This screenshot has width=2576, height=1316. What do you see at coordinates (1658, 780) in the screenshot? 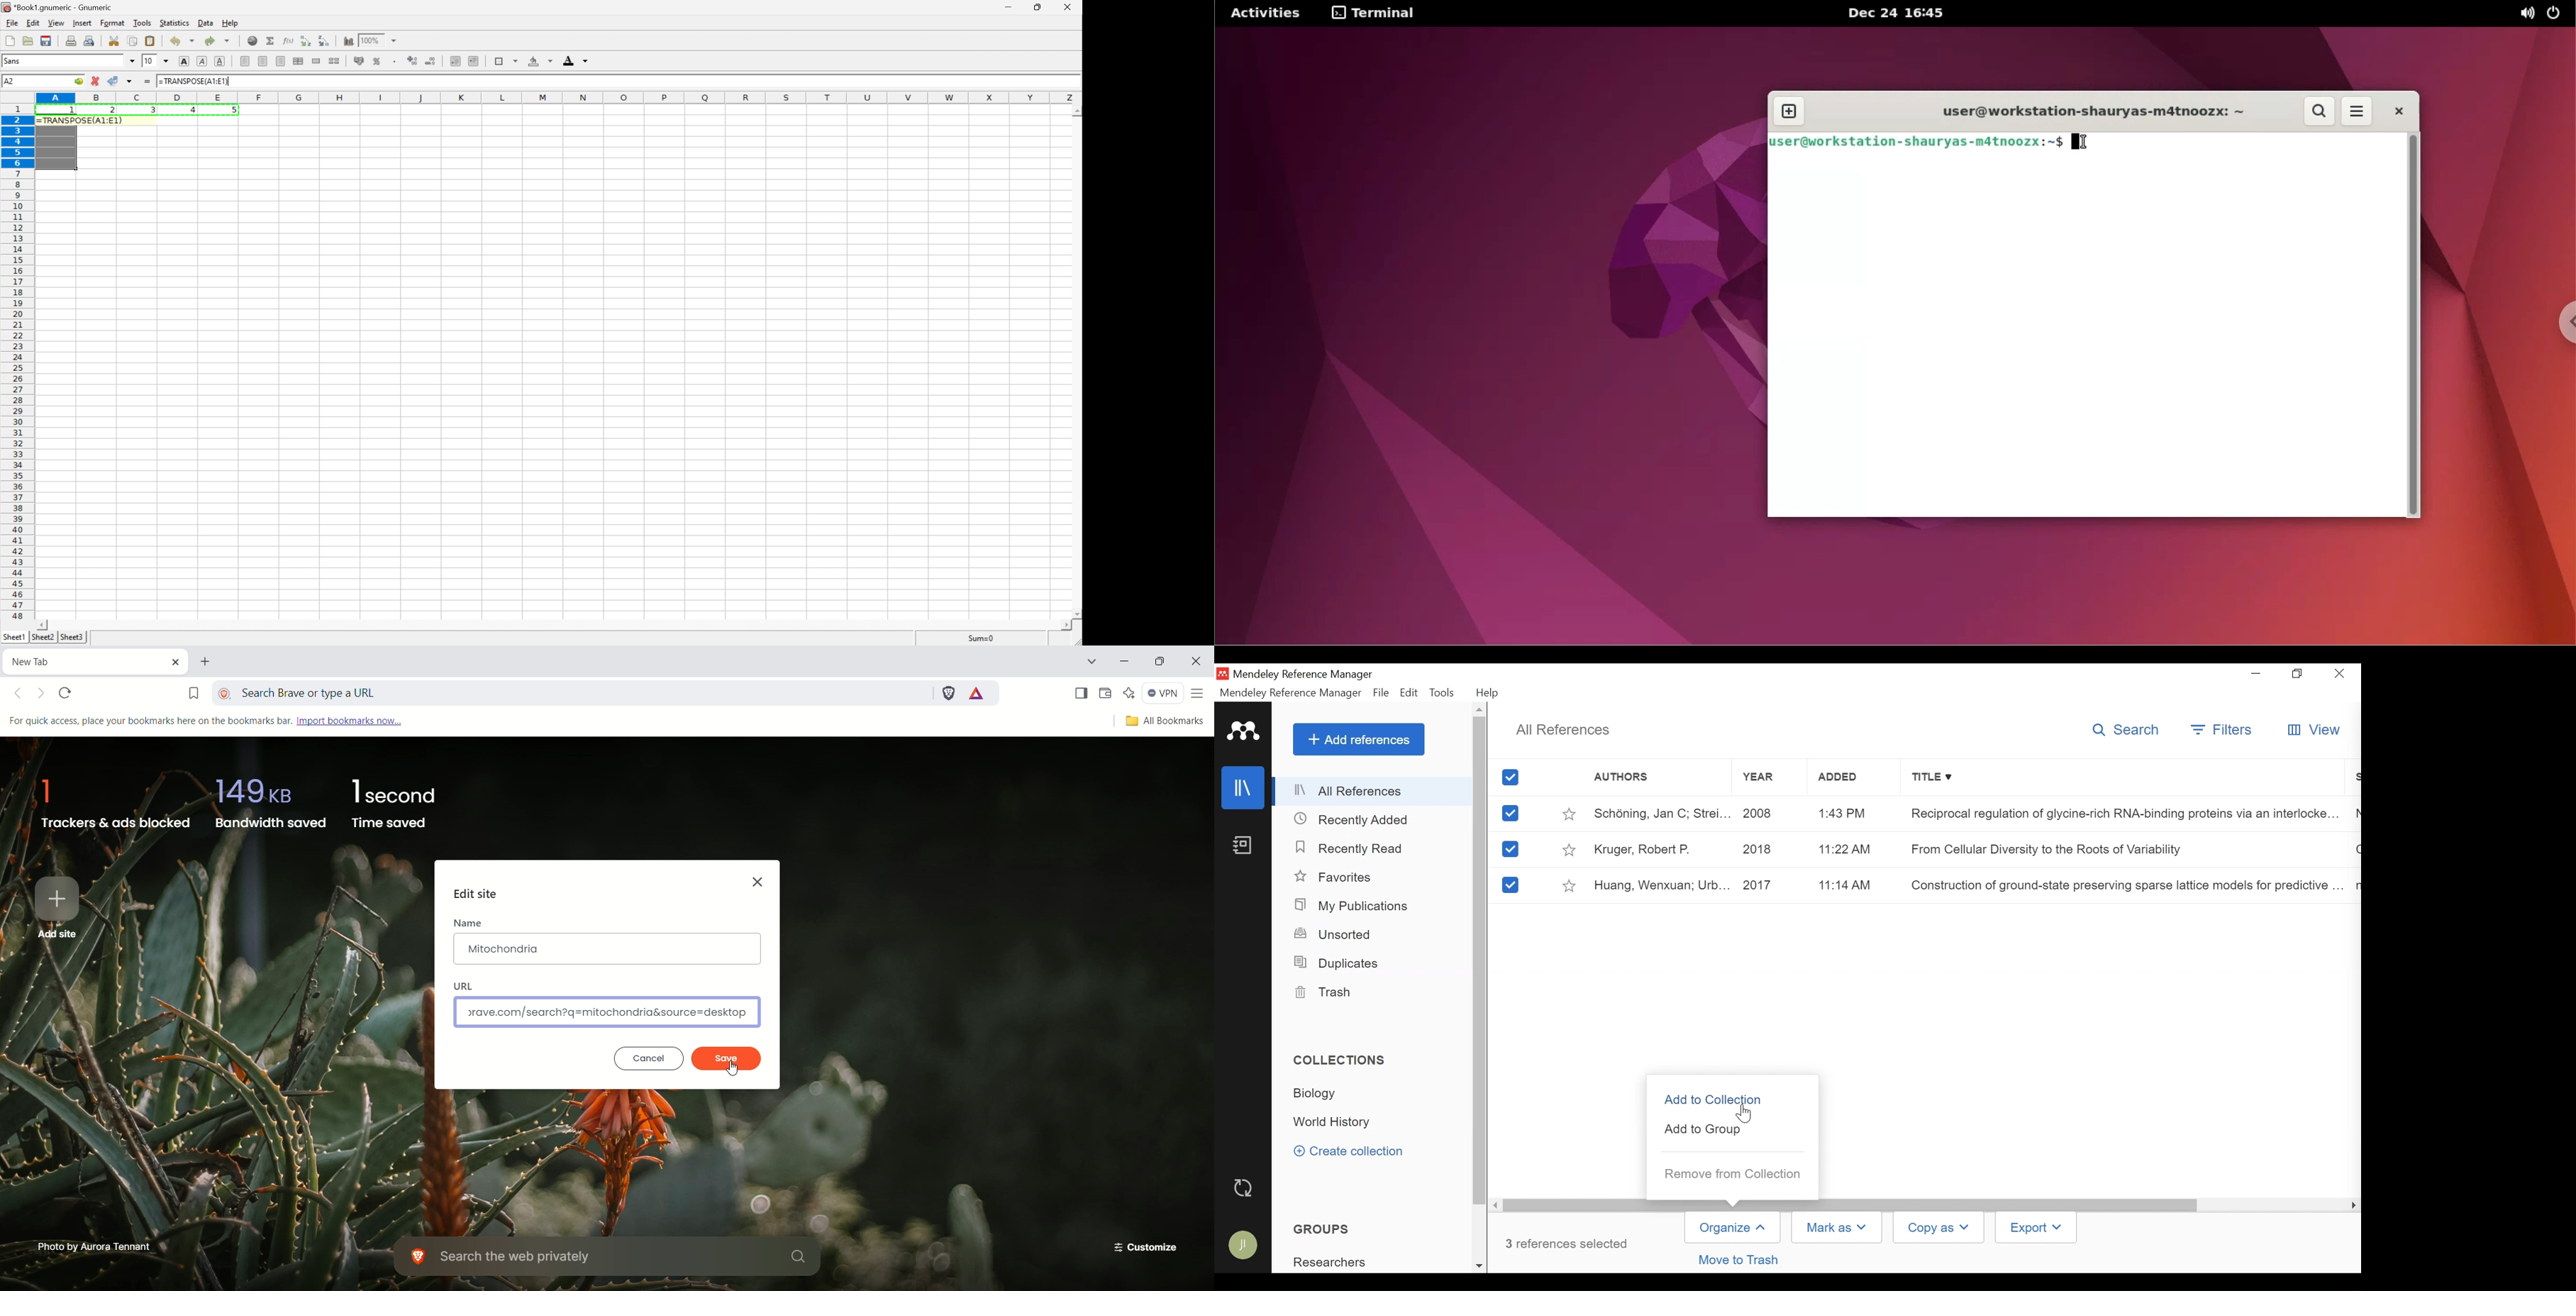
I see `Authors` at bounding box center [1658, 780].